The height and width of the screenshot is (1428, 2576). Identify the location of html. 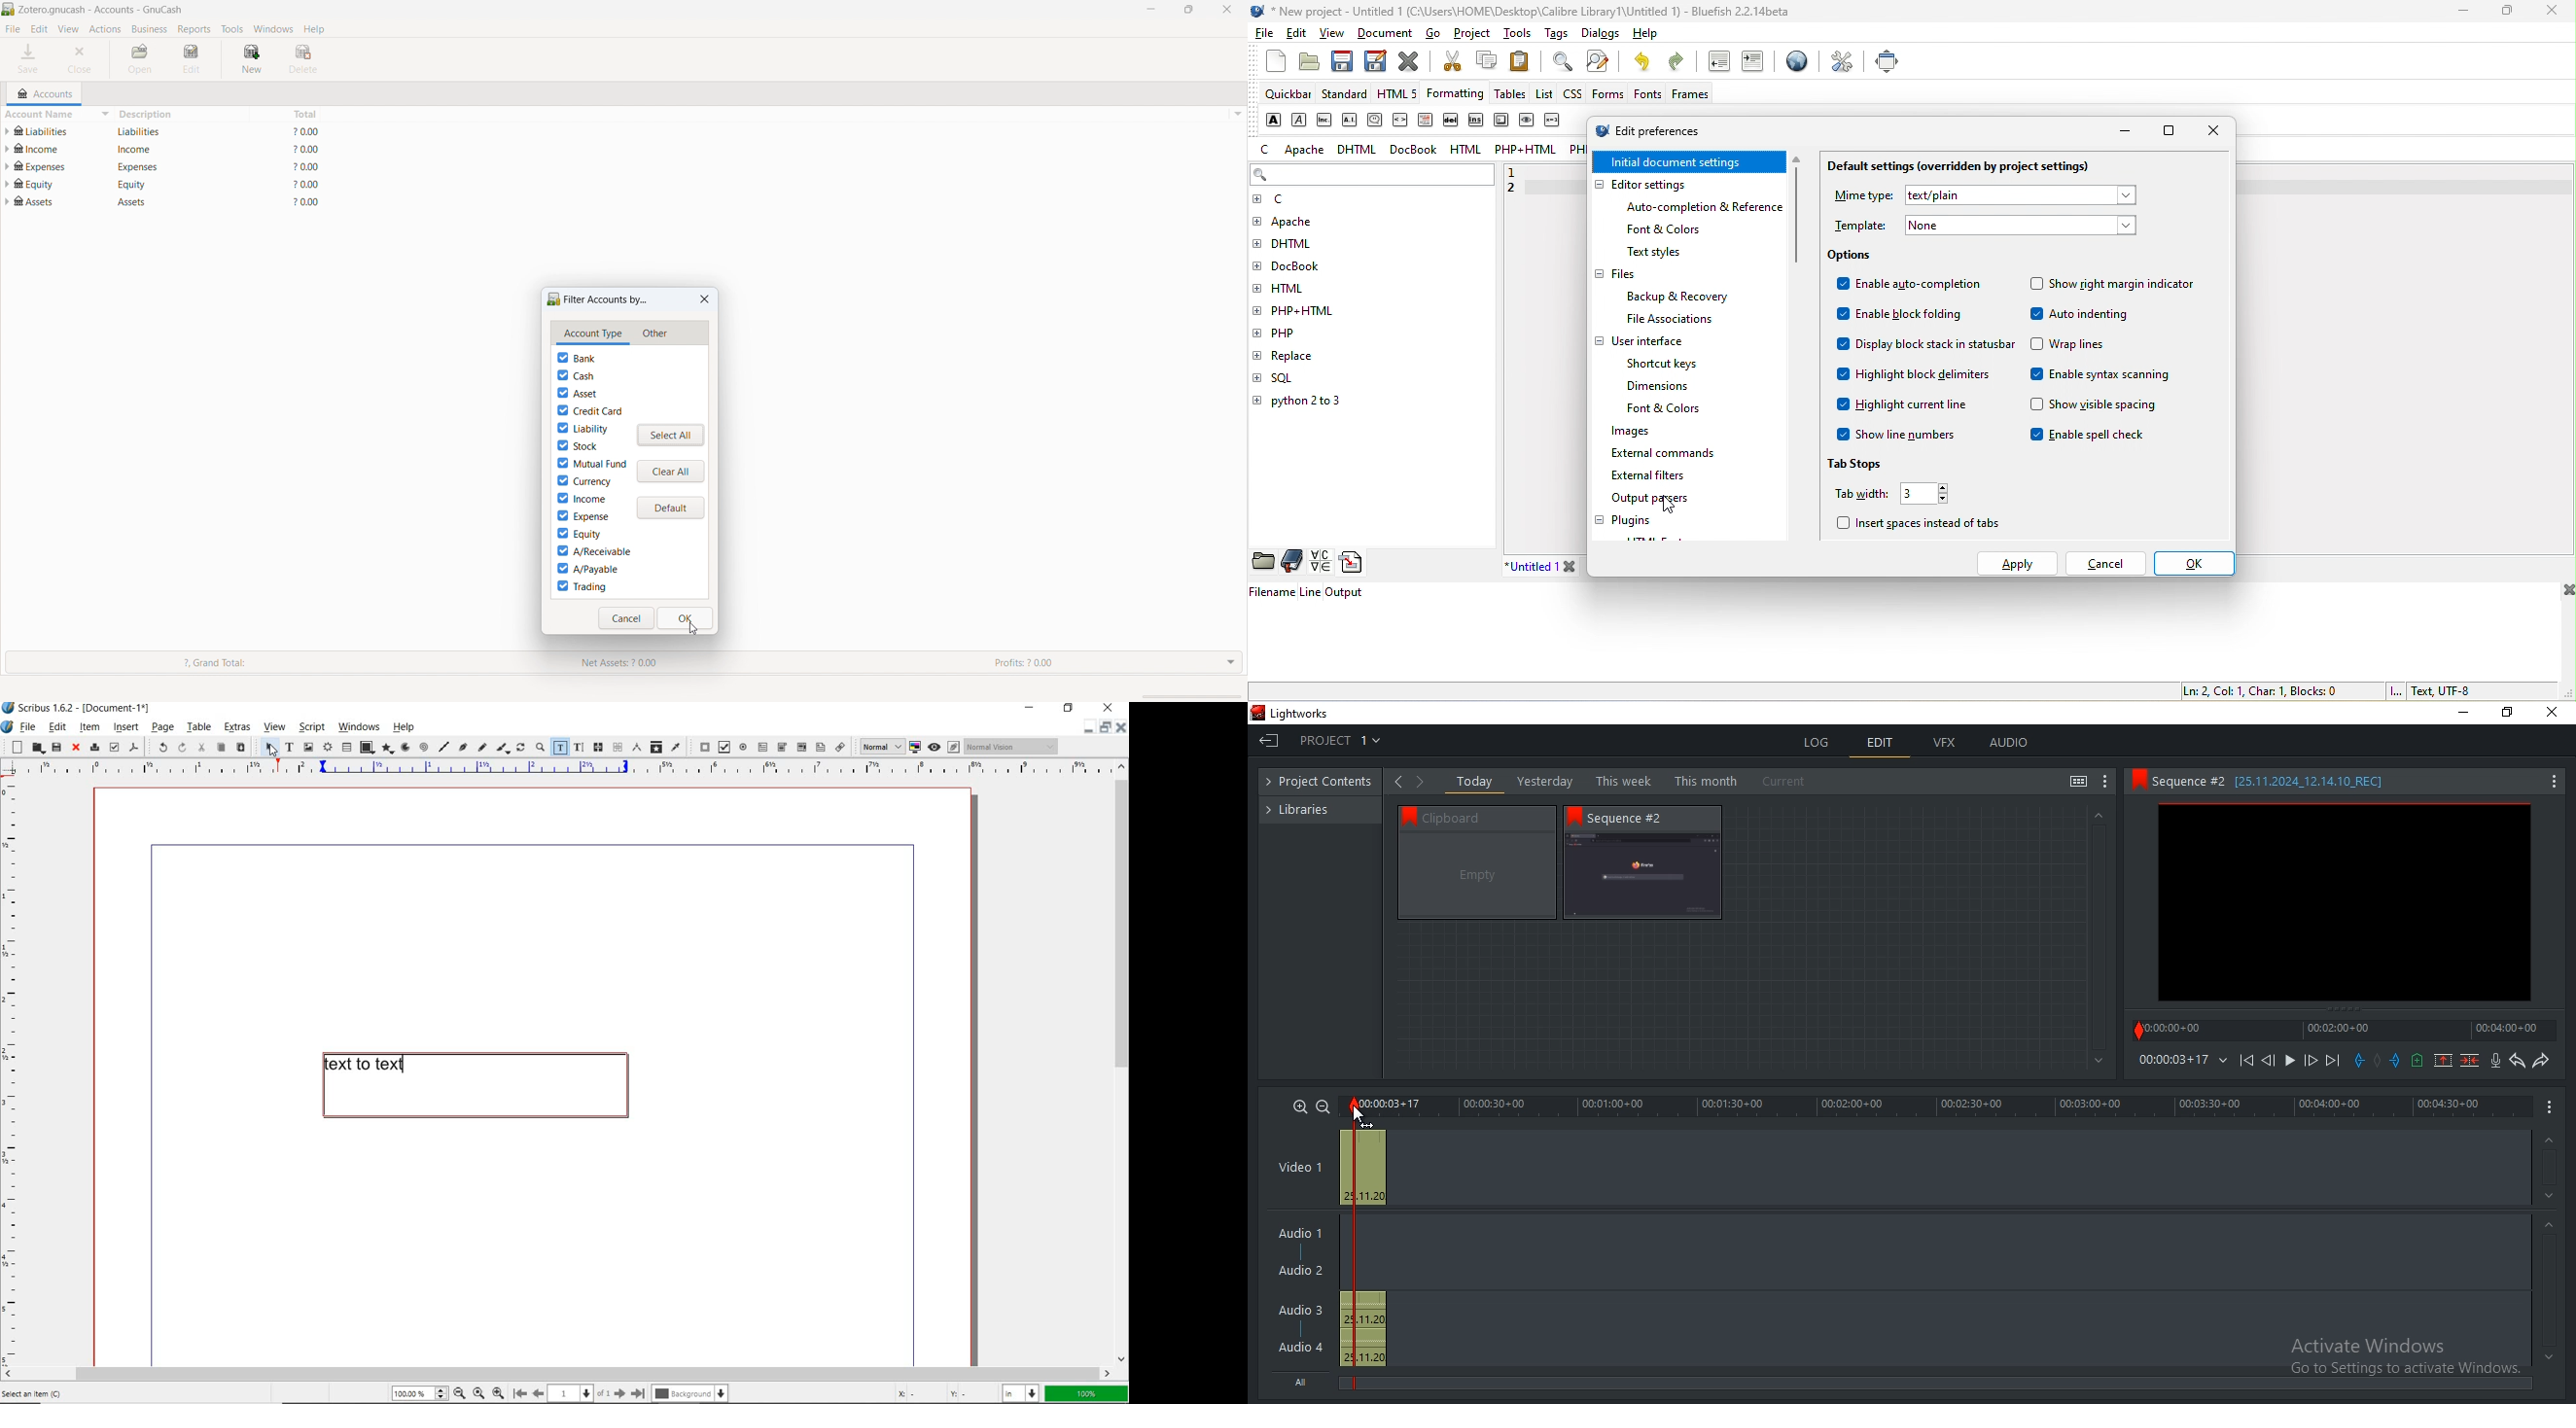
(1297, 286).